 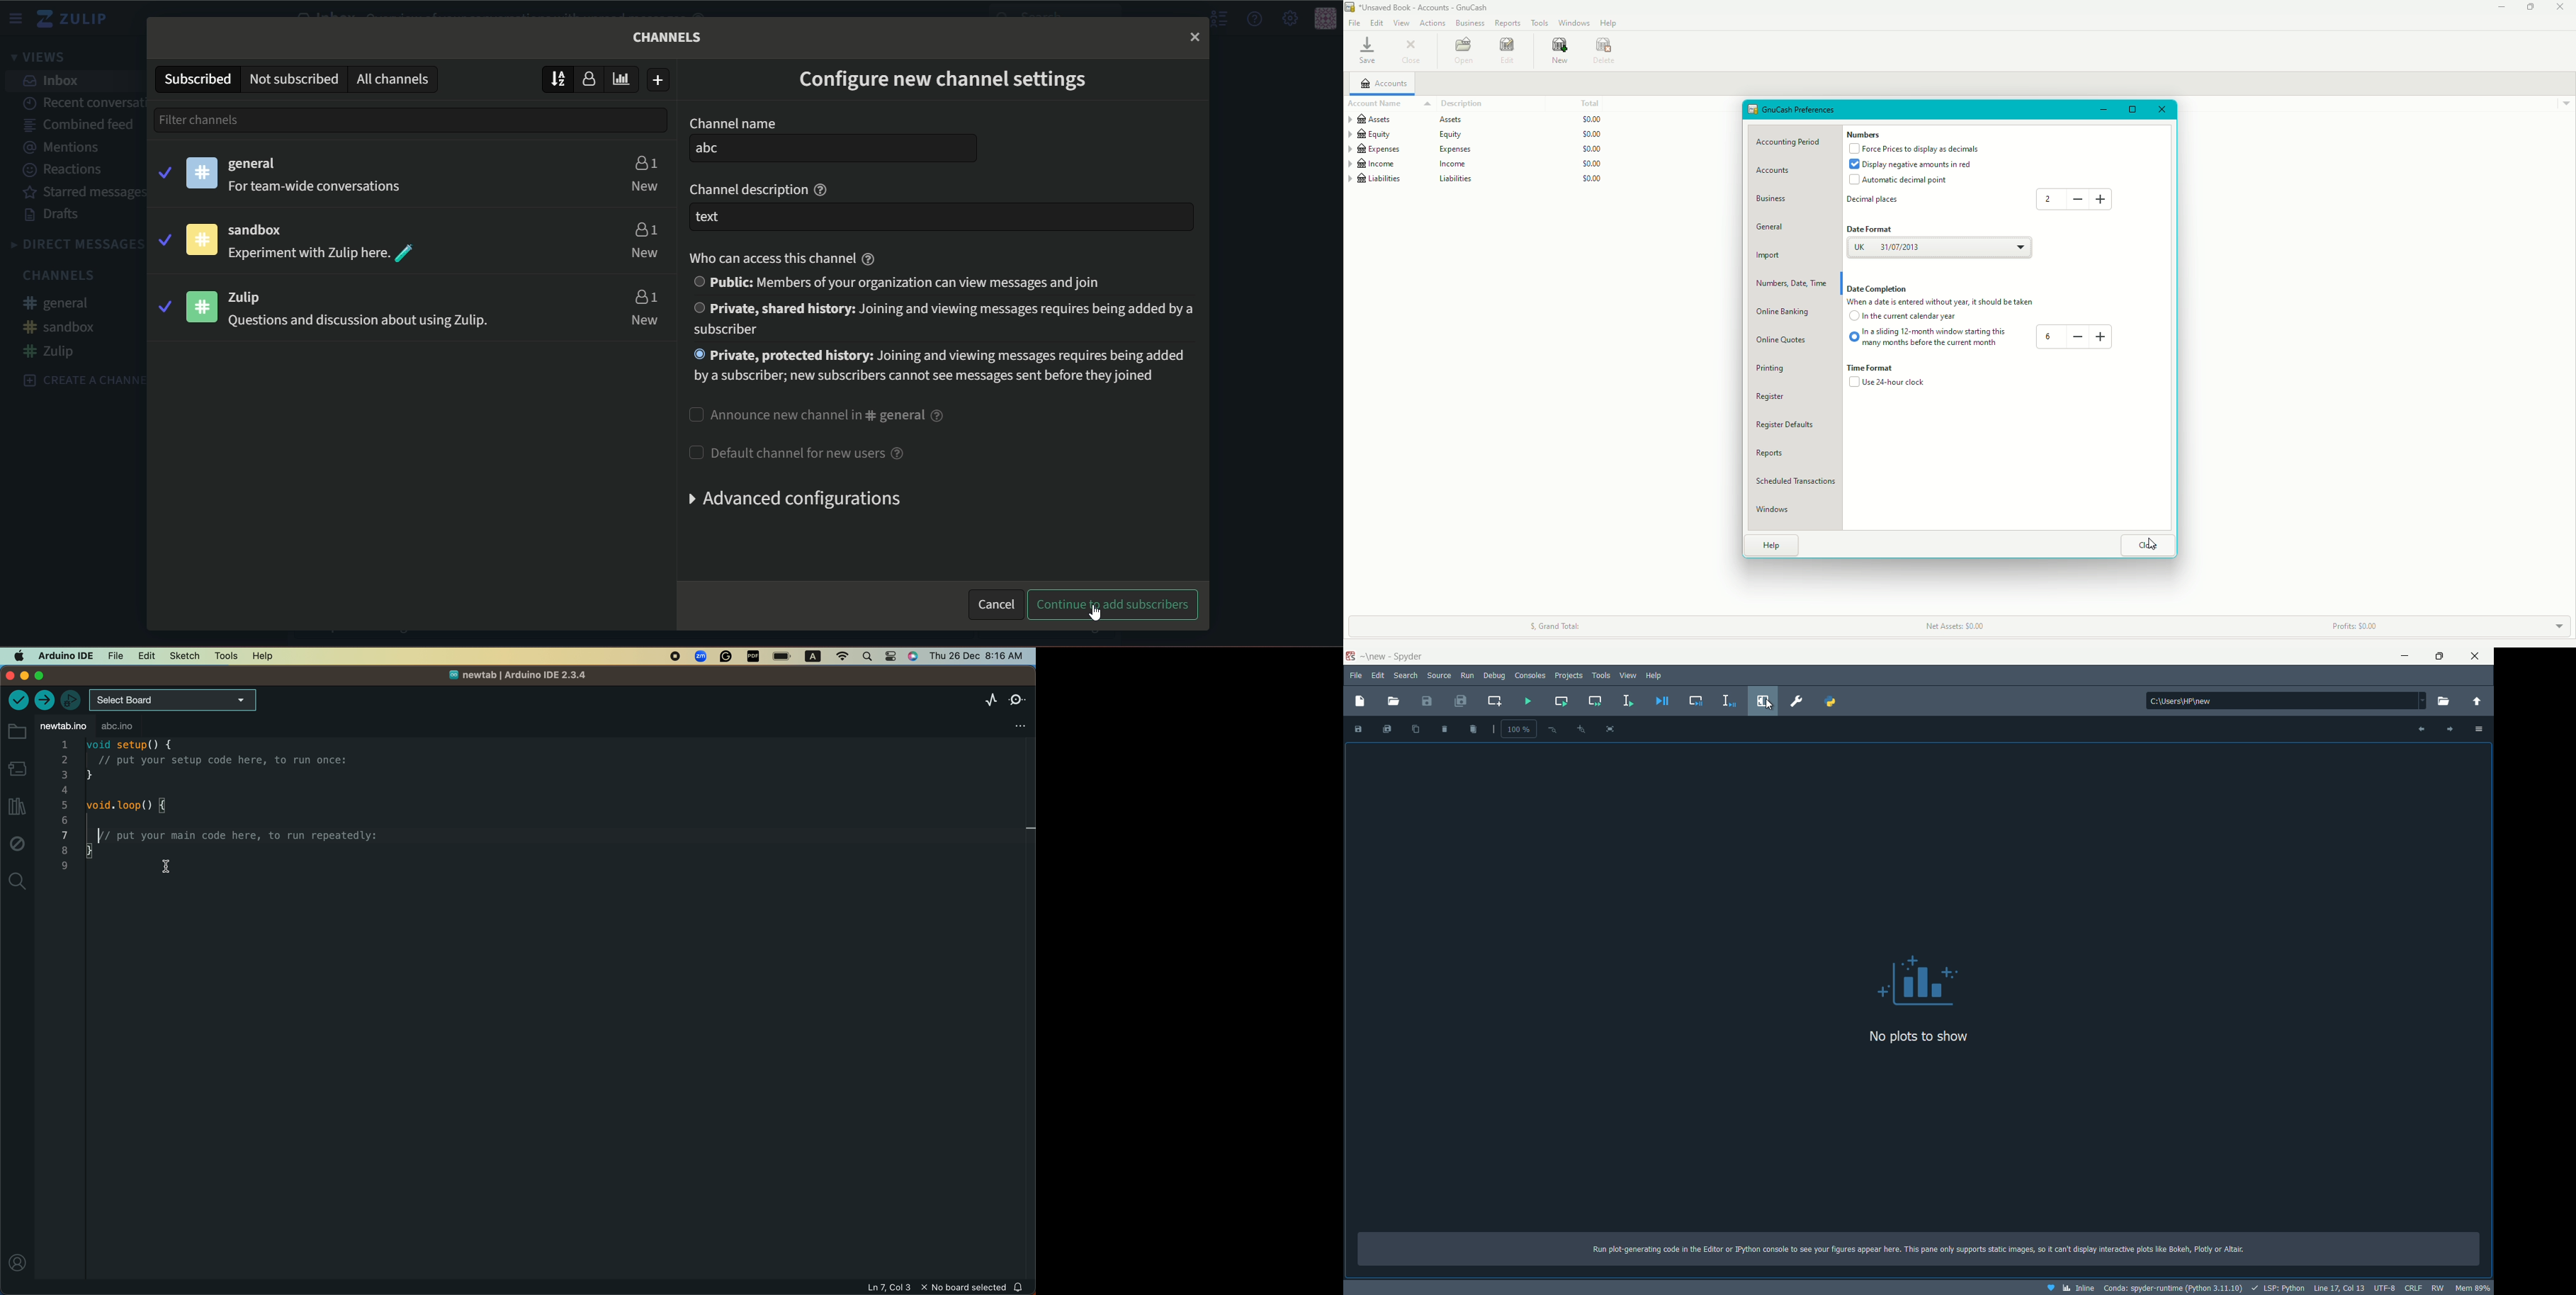 What do you see at coordinates (1920, 982) in the screenshot?
I see `plot` at bounding box center [1920, 982].